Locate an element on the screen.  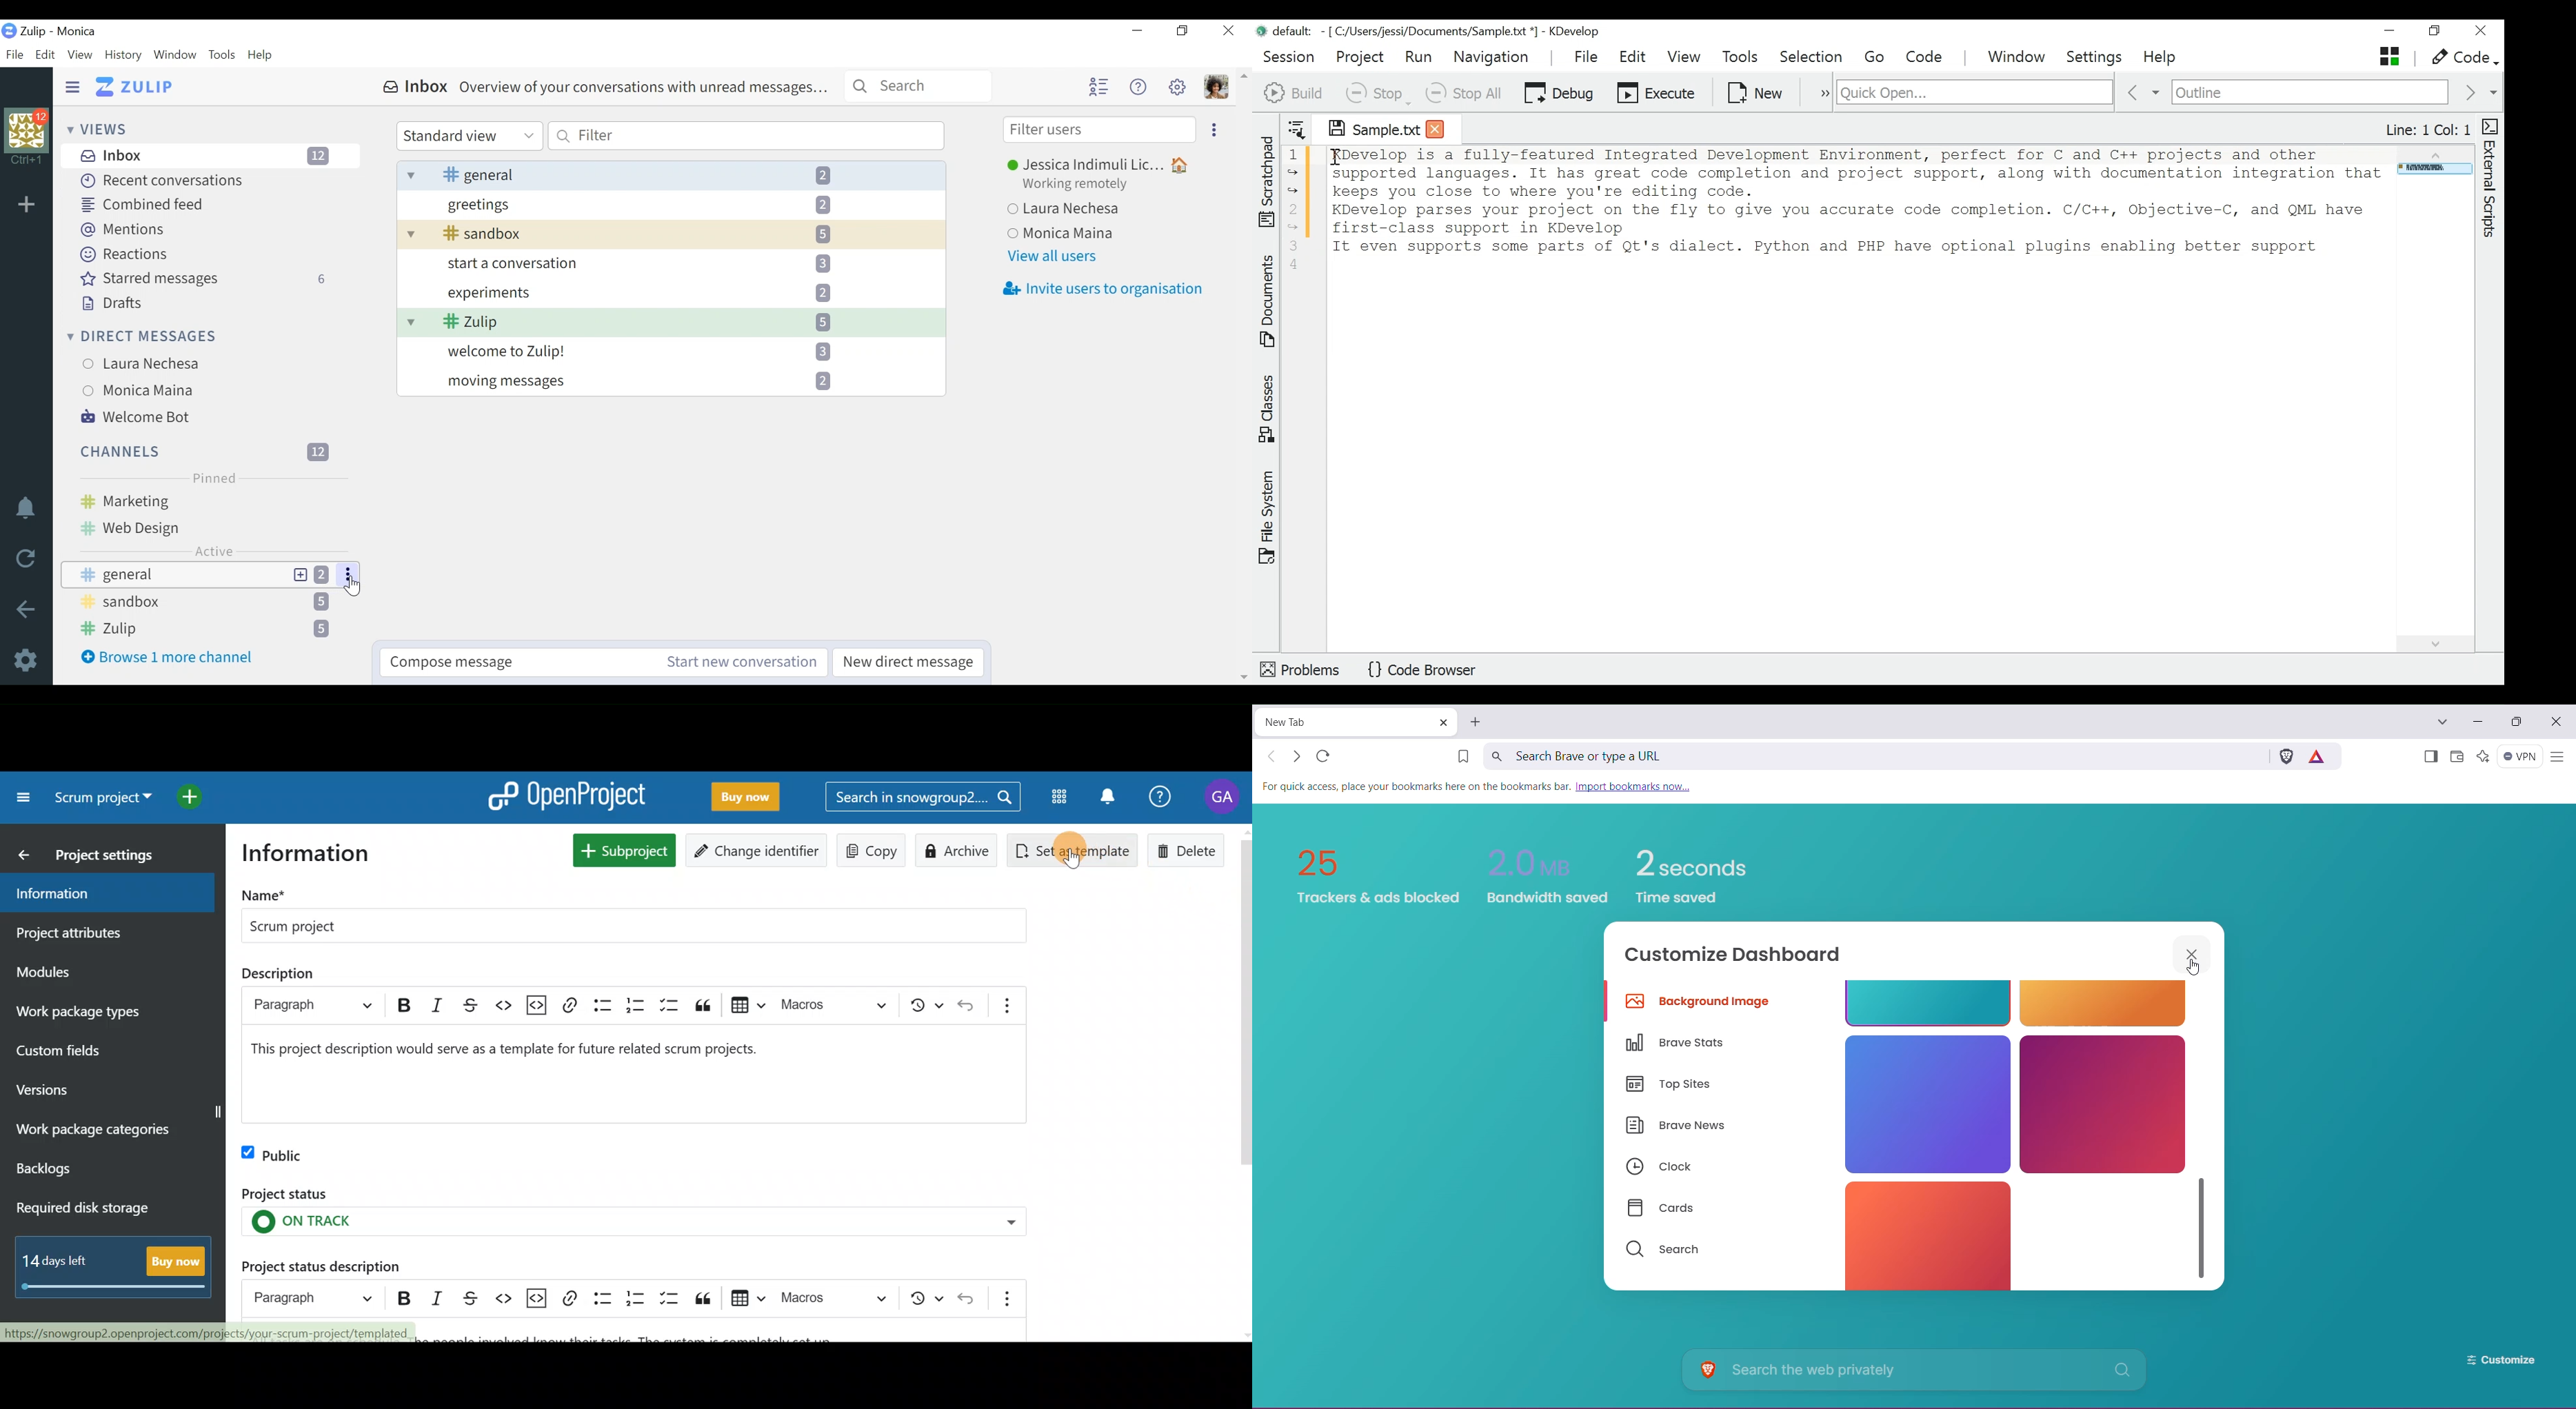
Select a project is located at coordinates (106, 802).